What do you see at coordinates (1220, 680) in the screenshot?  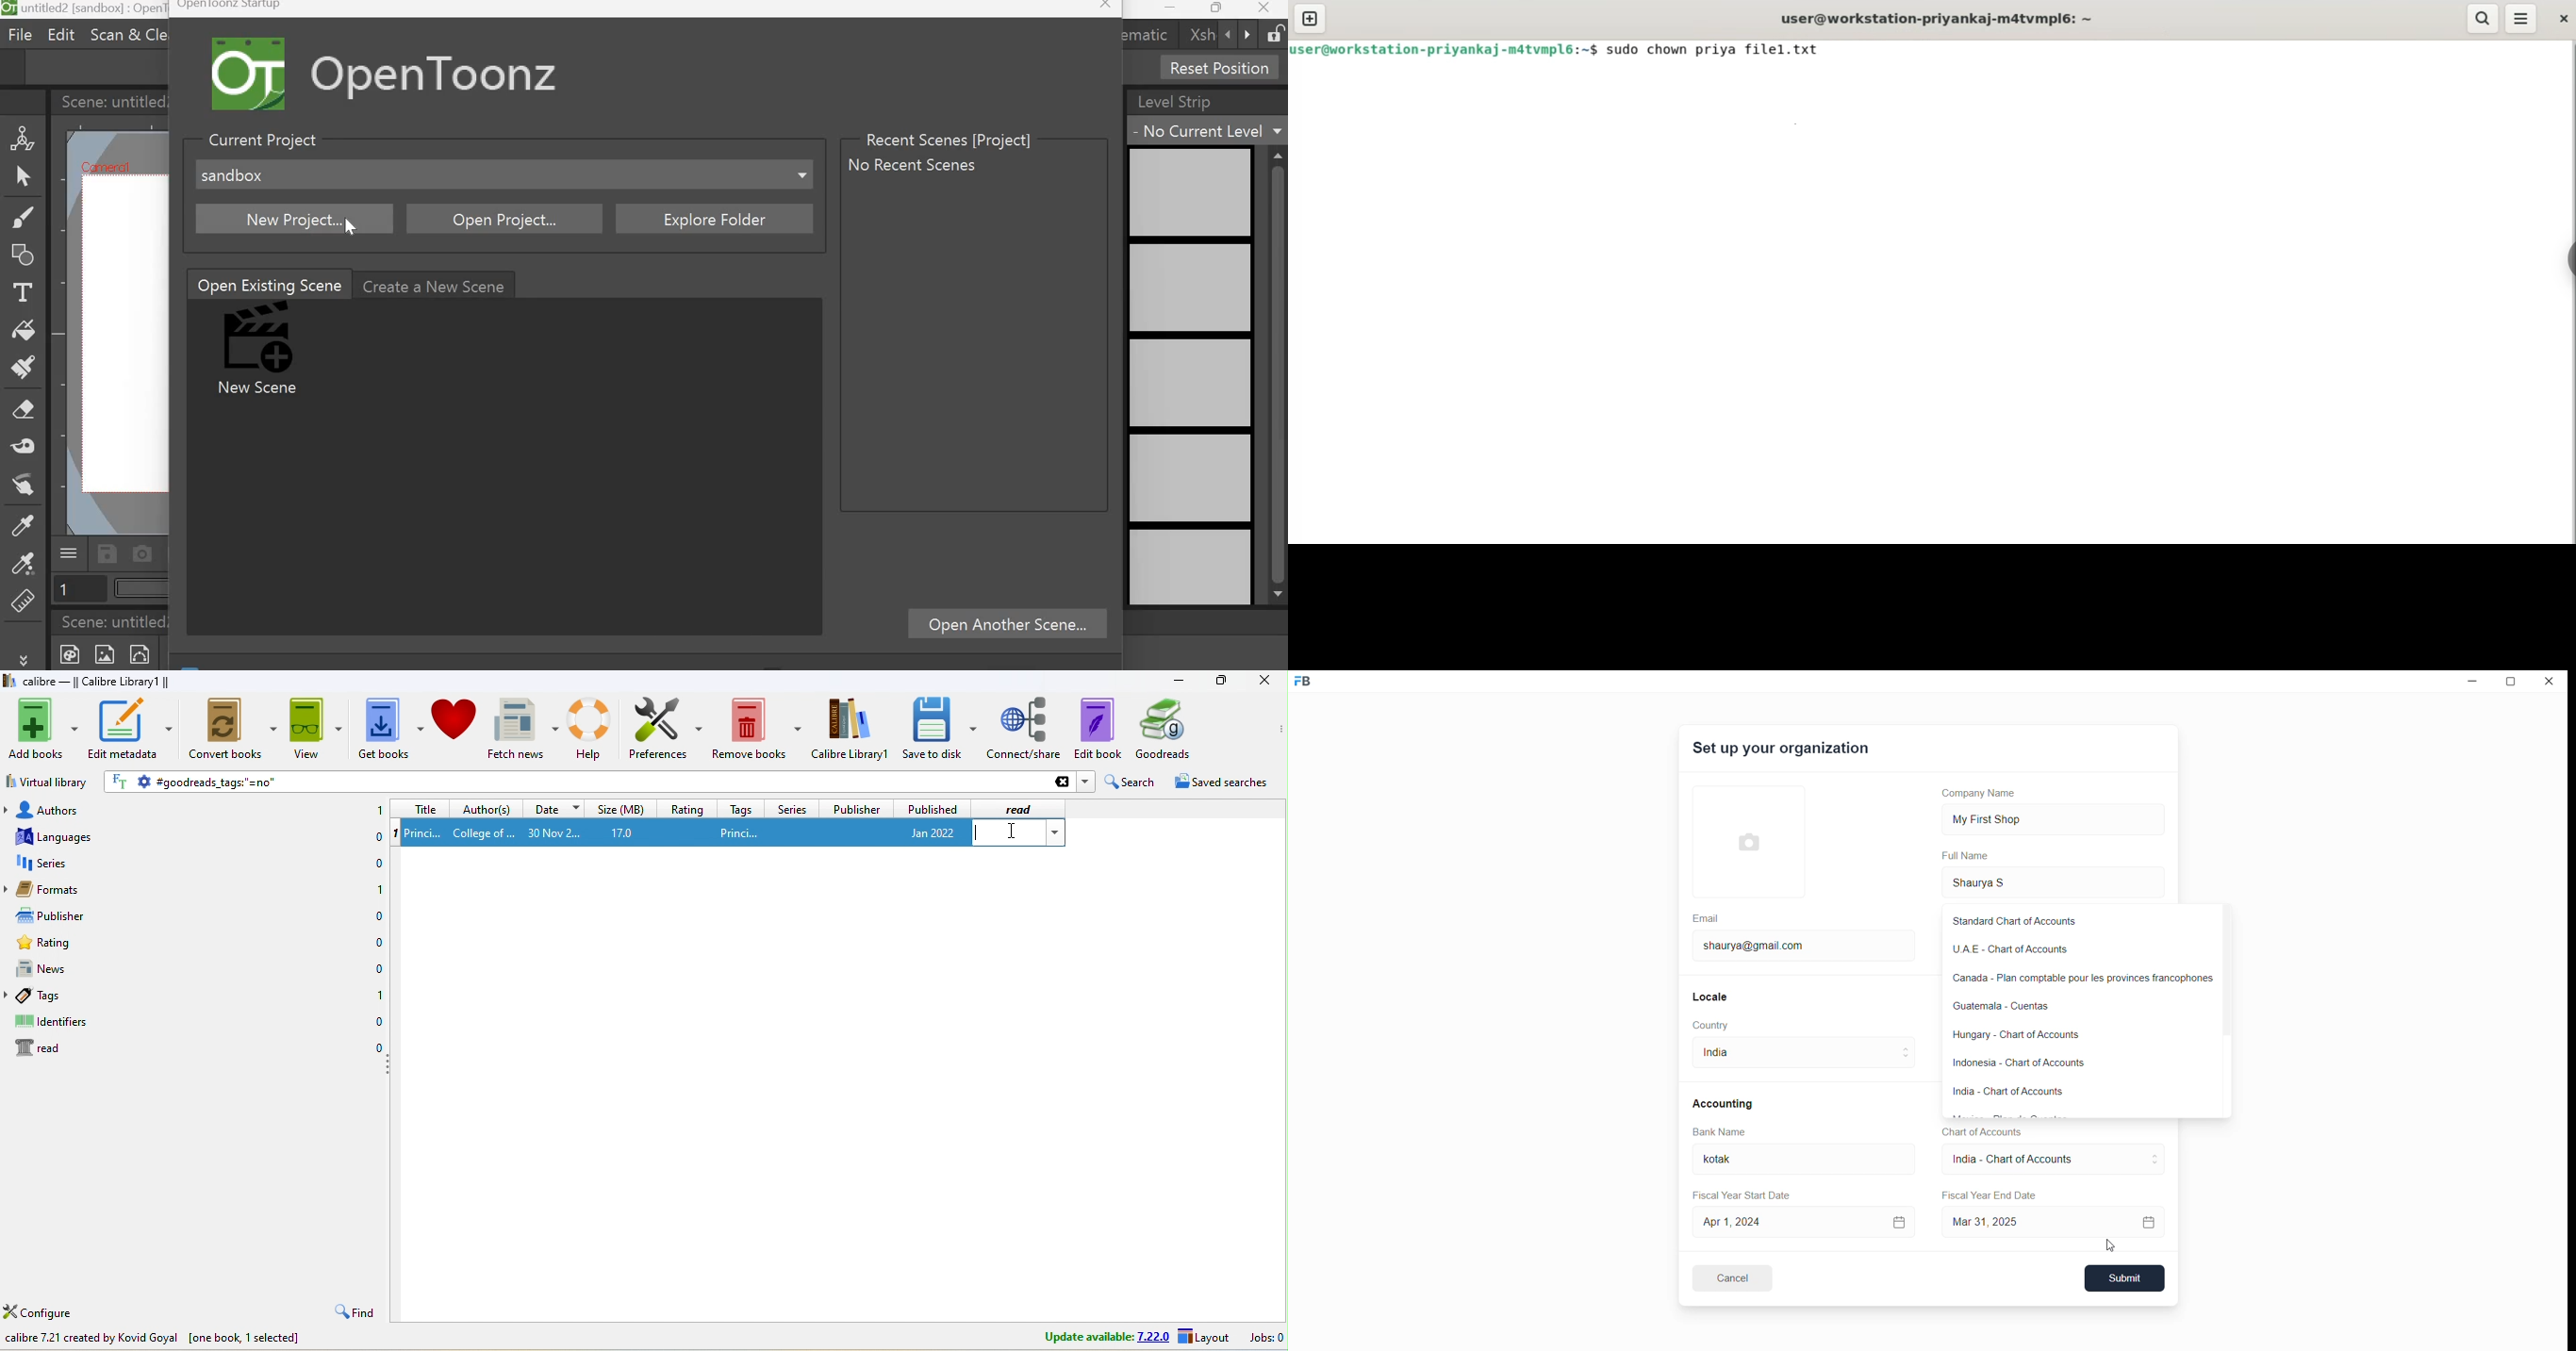 I see `resize` at bounding box center [1220, 680].